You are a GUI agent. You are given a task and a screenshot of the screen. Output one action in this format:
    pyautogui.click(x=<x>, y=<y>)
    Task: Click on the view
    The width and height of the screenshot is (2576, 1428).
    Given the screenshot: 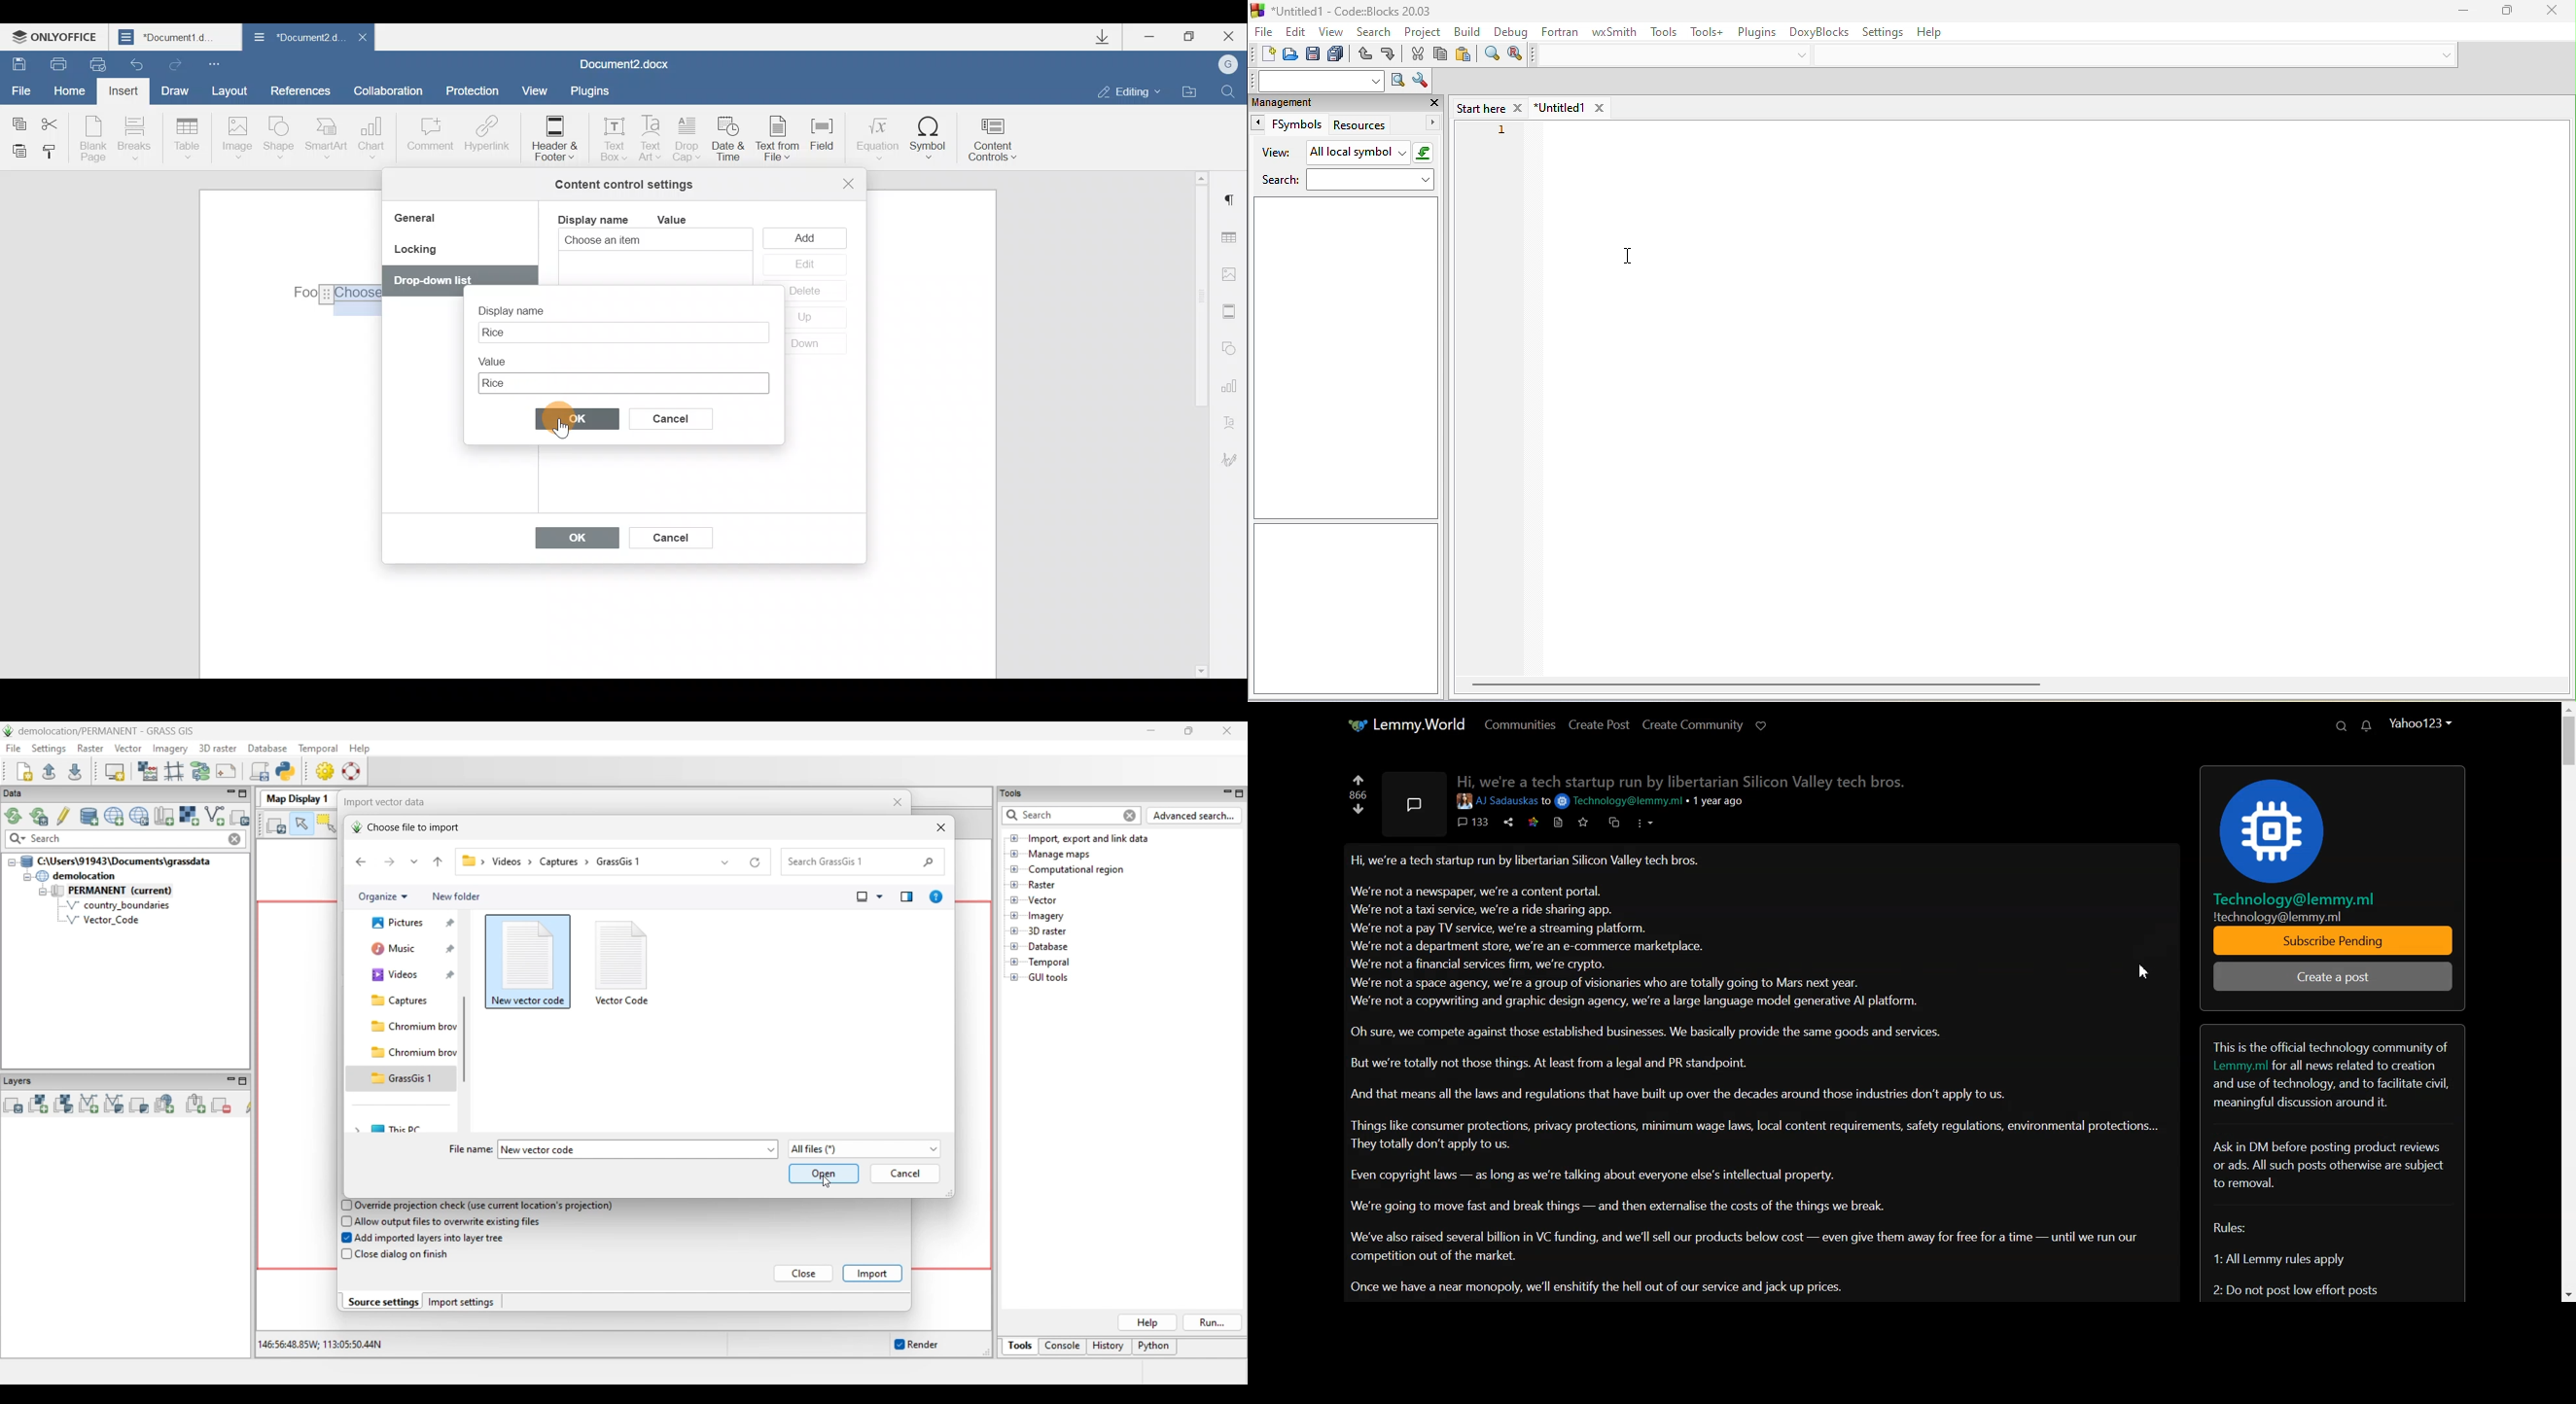 What is the action you would take?
    pyautogui.click(x=1330, y=30)
    